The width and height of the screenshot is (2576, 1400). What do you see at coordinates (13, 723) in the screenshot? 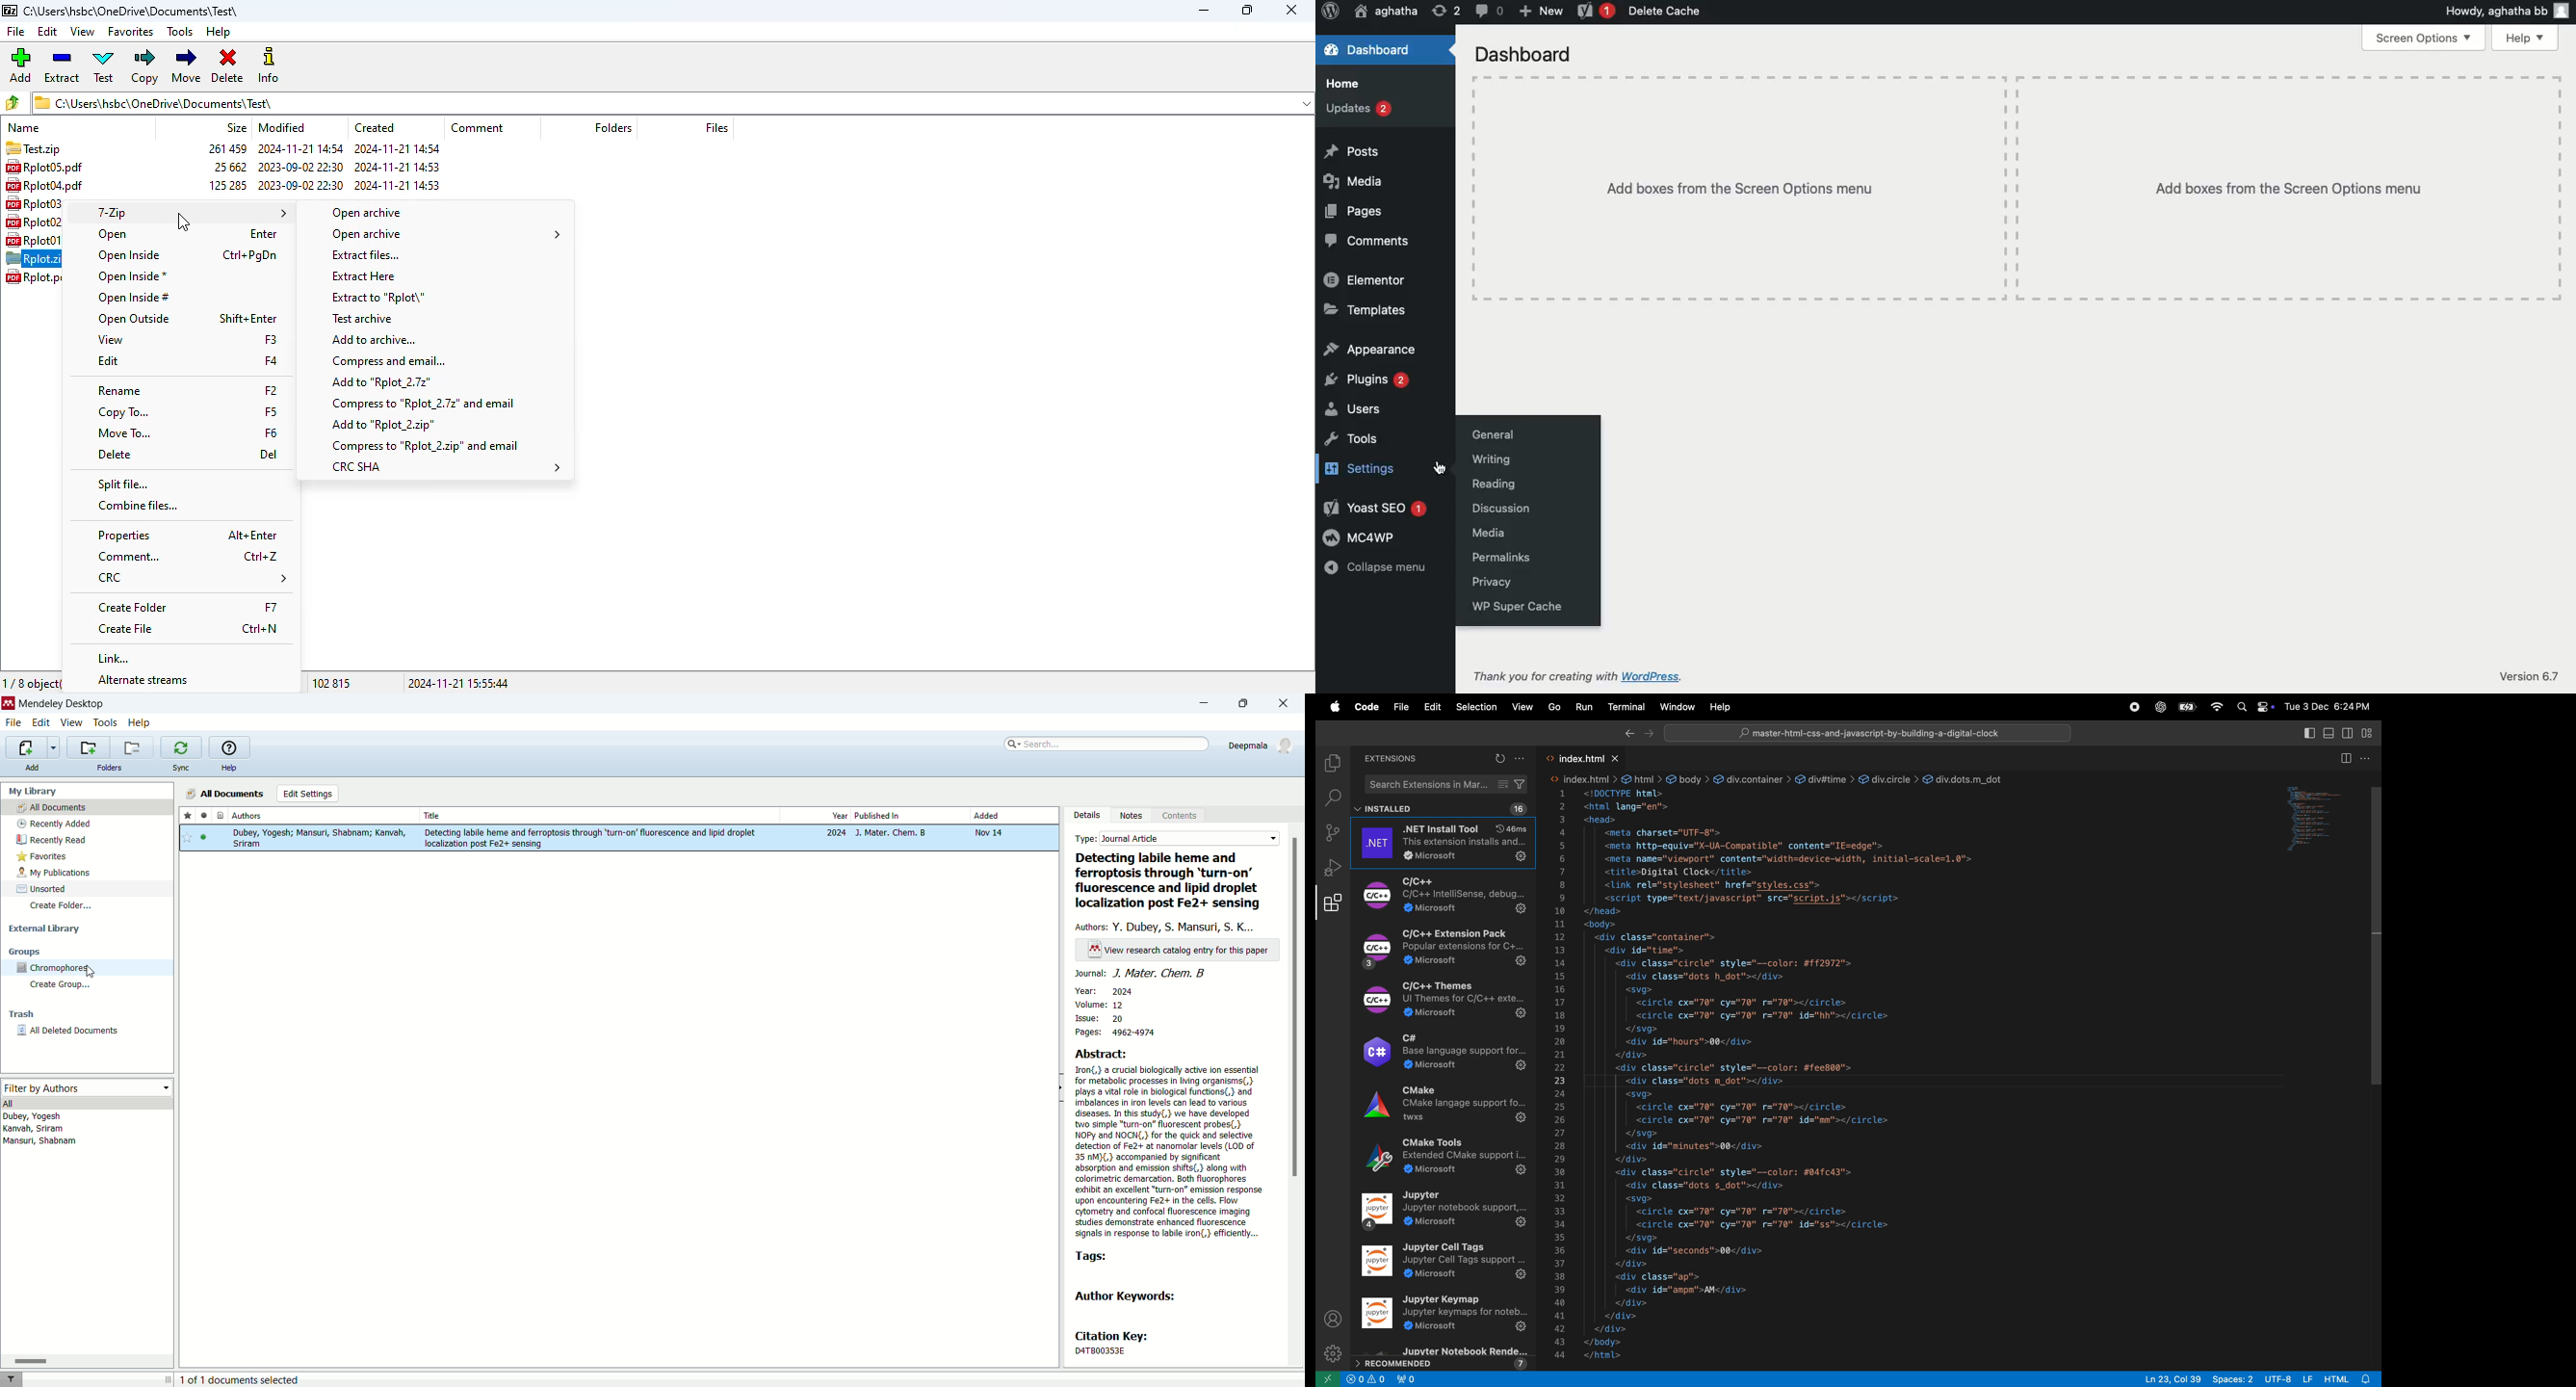
I see `file` at bounding box center [13, 723].